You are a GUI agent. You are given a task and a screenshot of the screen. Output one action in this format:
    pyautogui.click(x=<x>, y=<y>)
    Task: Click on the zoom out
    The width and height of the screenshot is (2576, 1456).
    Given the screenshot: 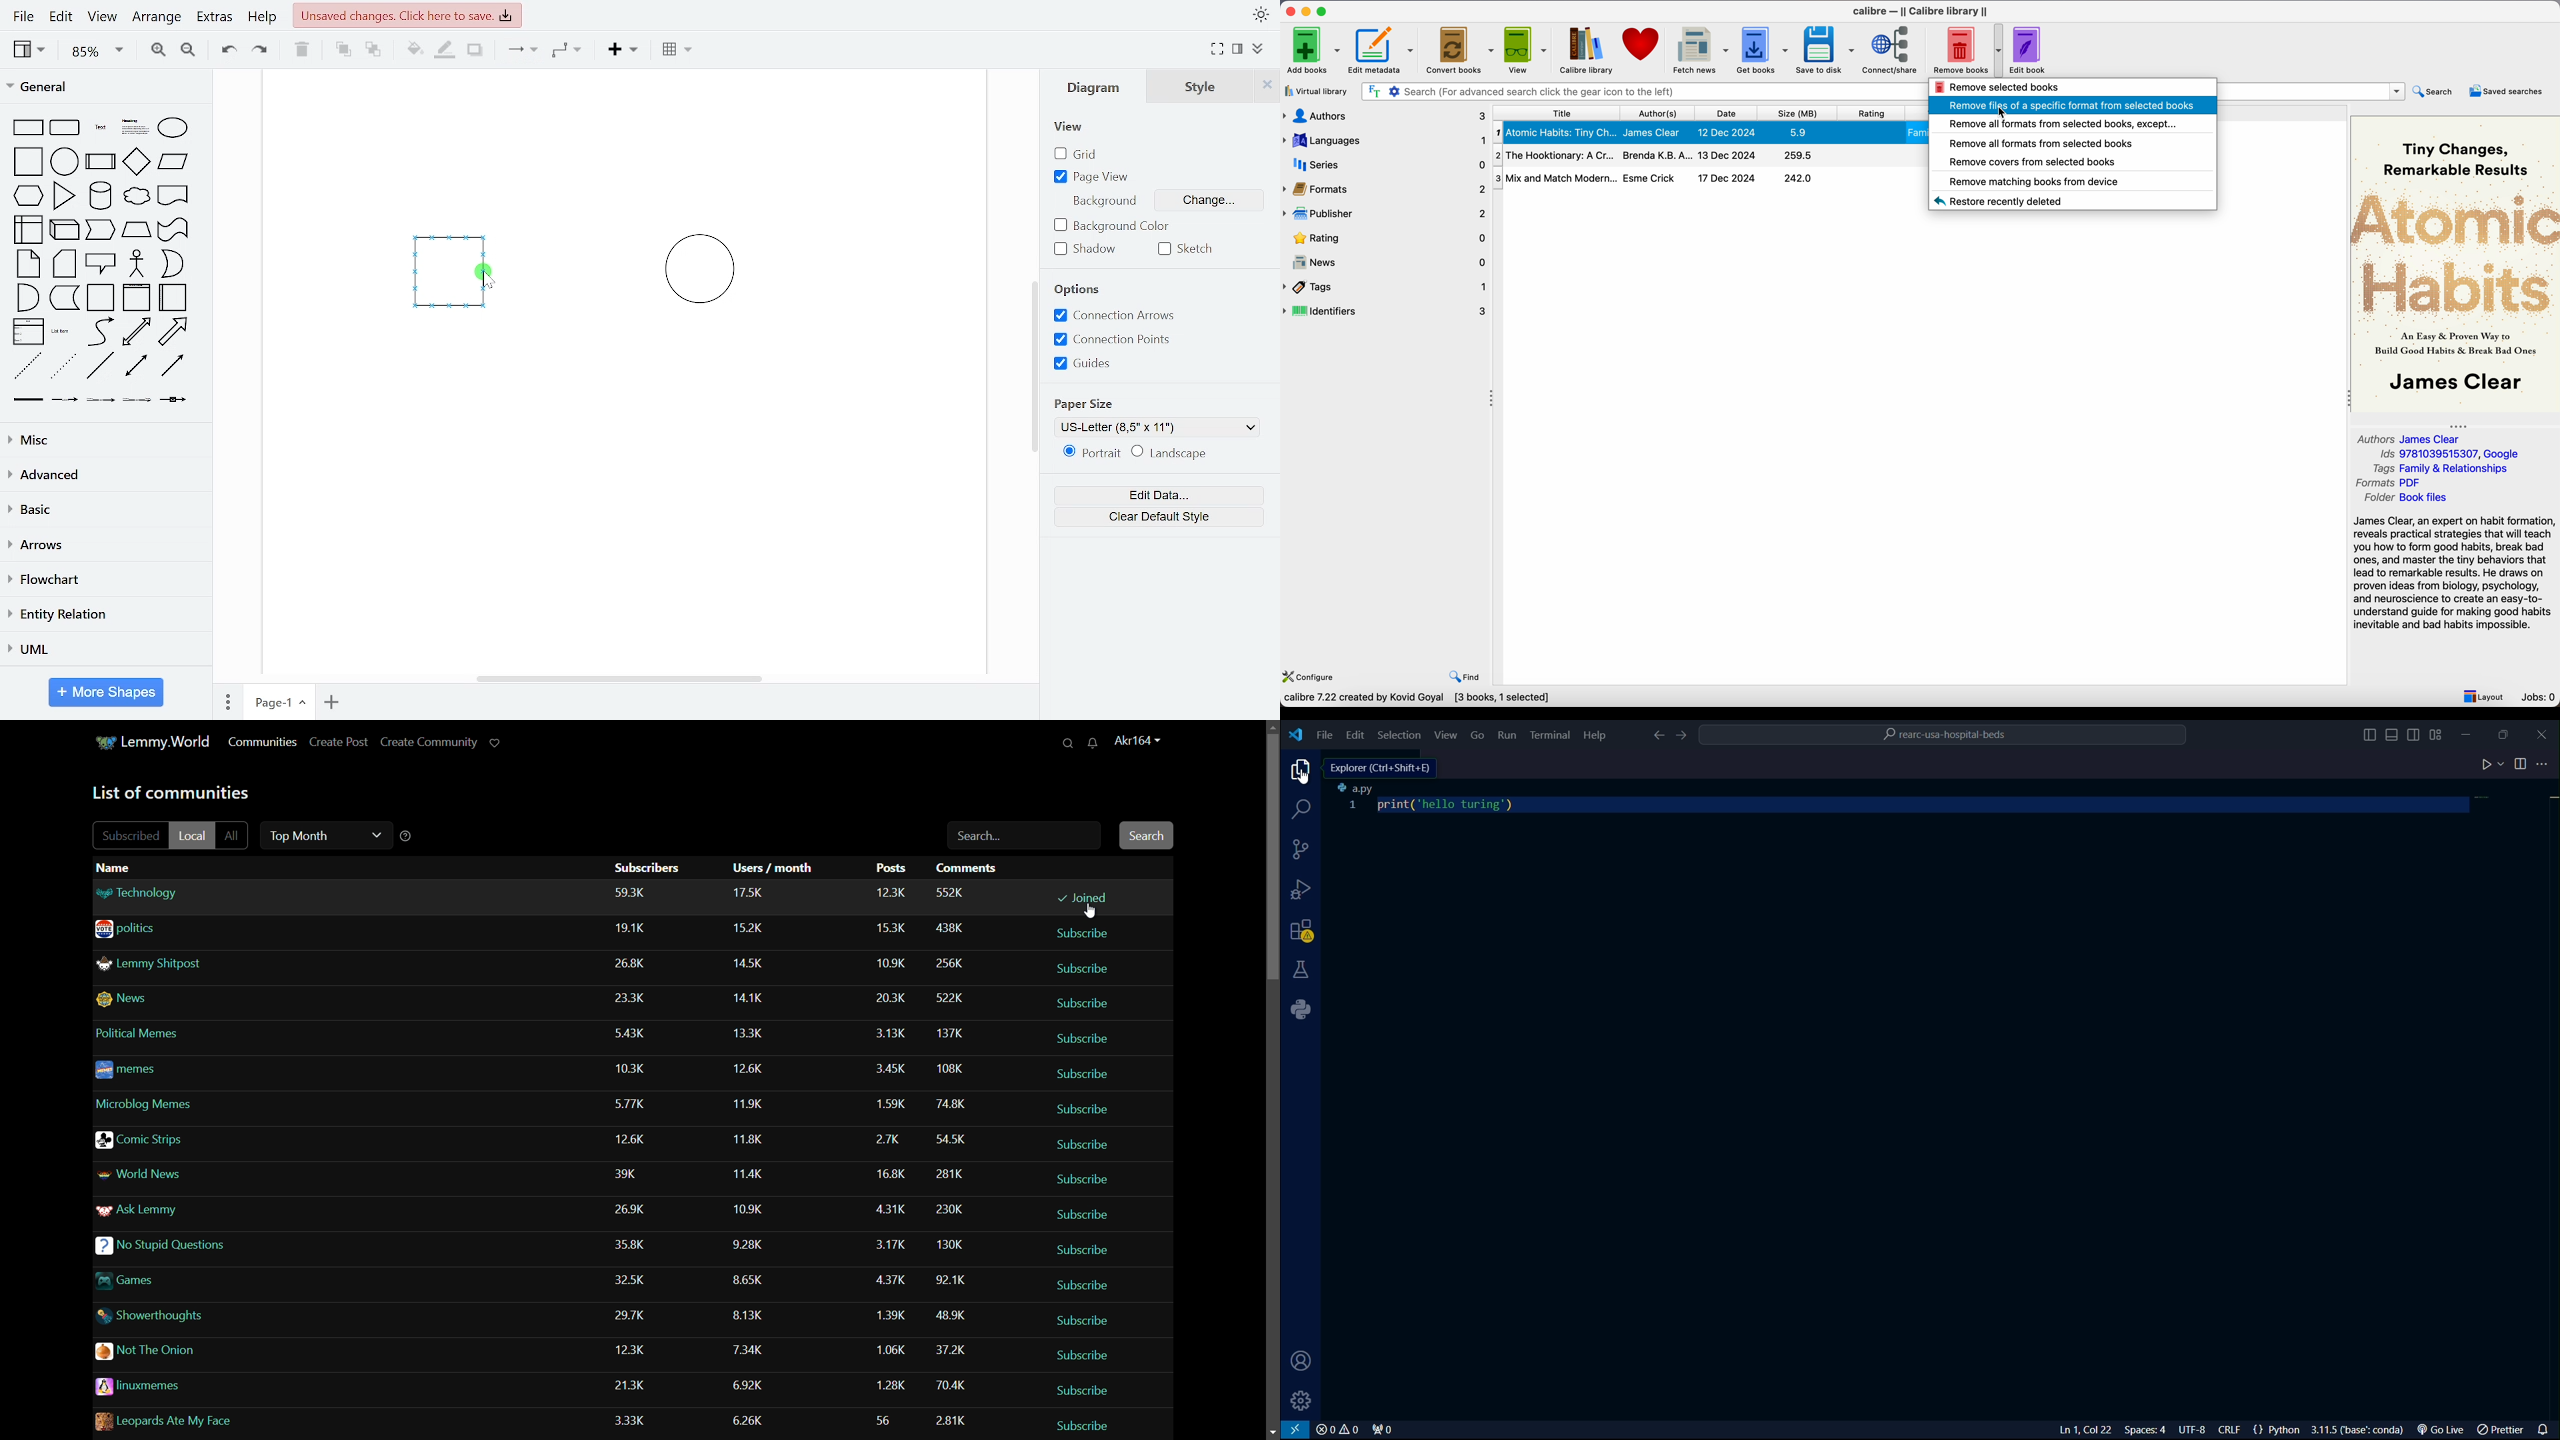 What is the action you would take?
    pyautogui.click(x=187, y=49)
    